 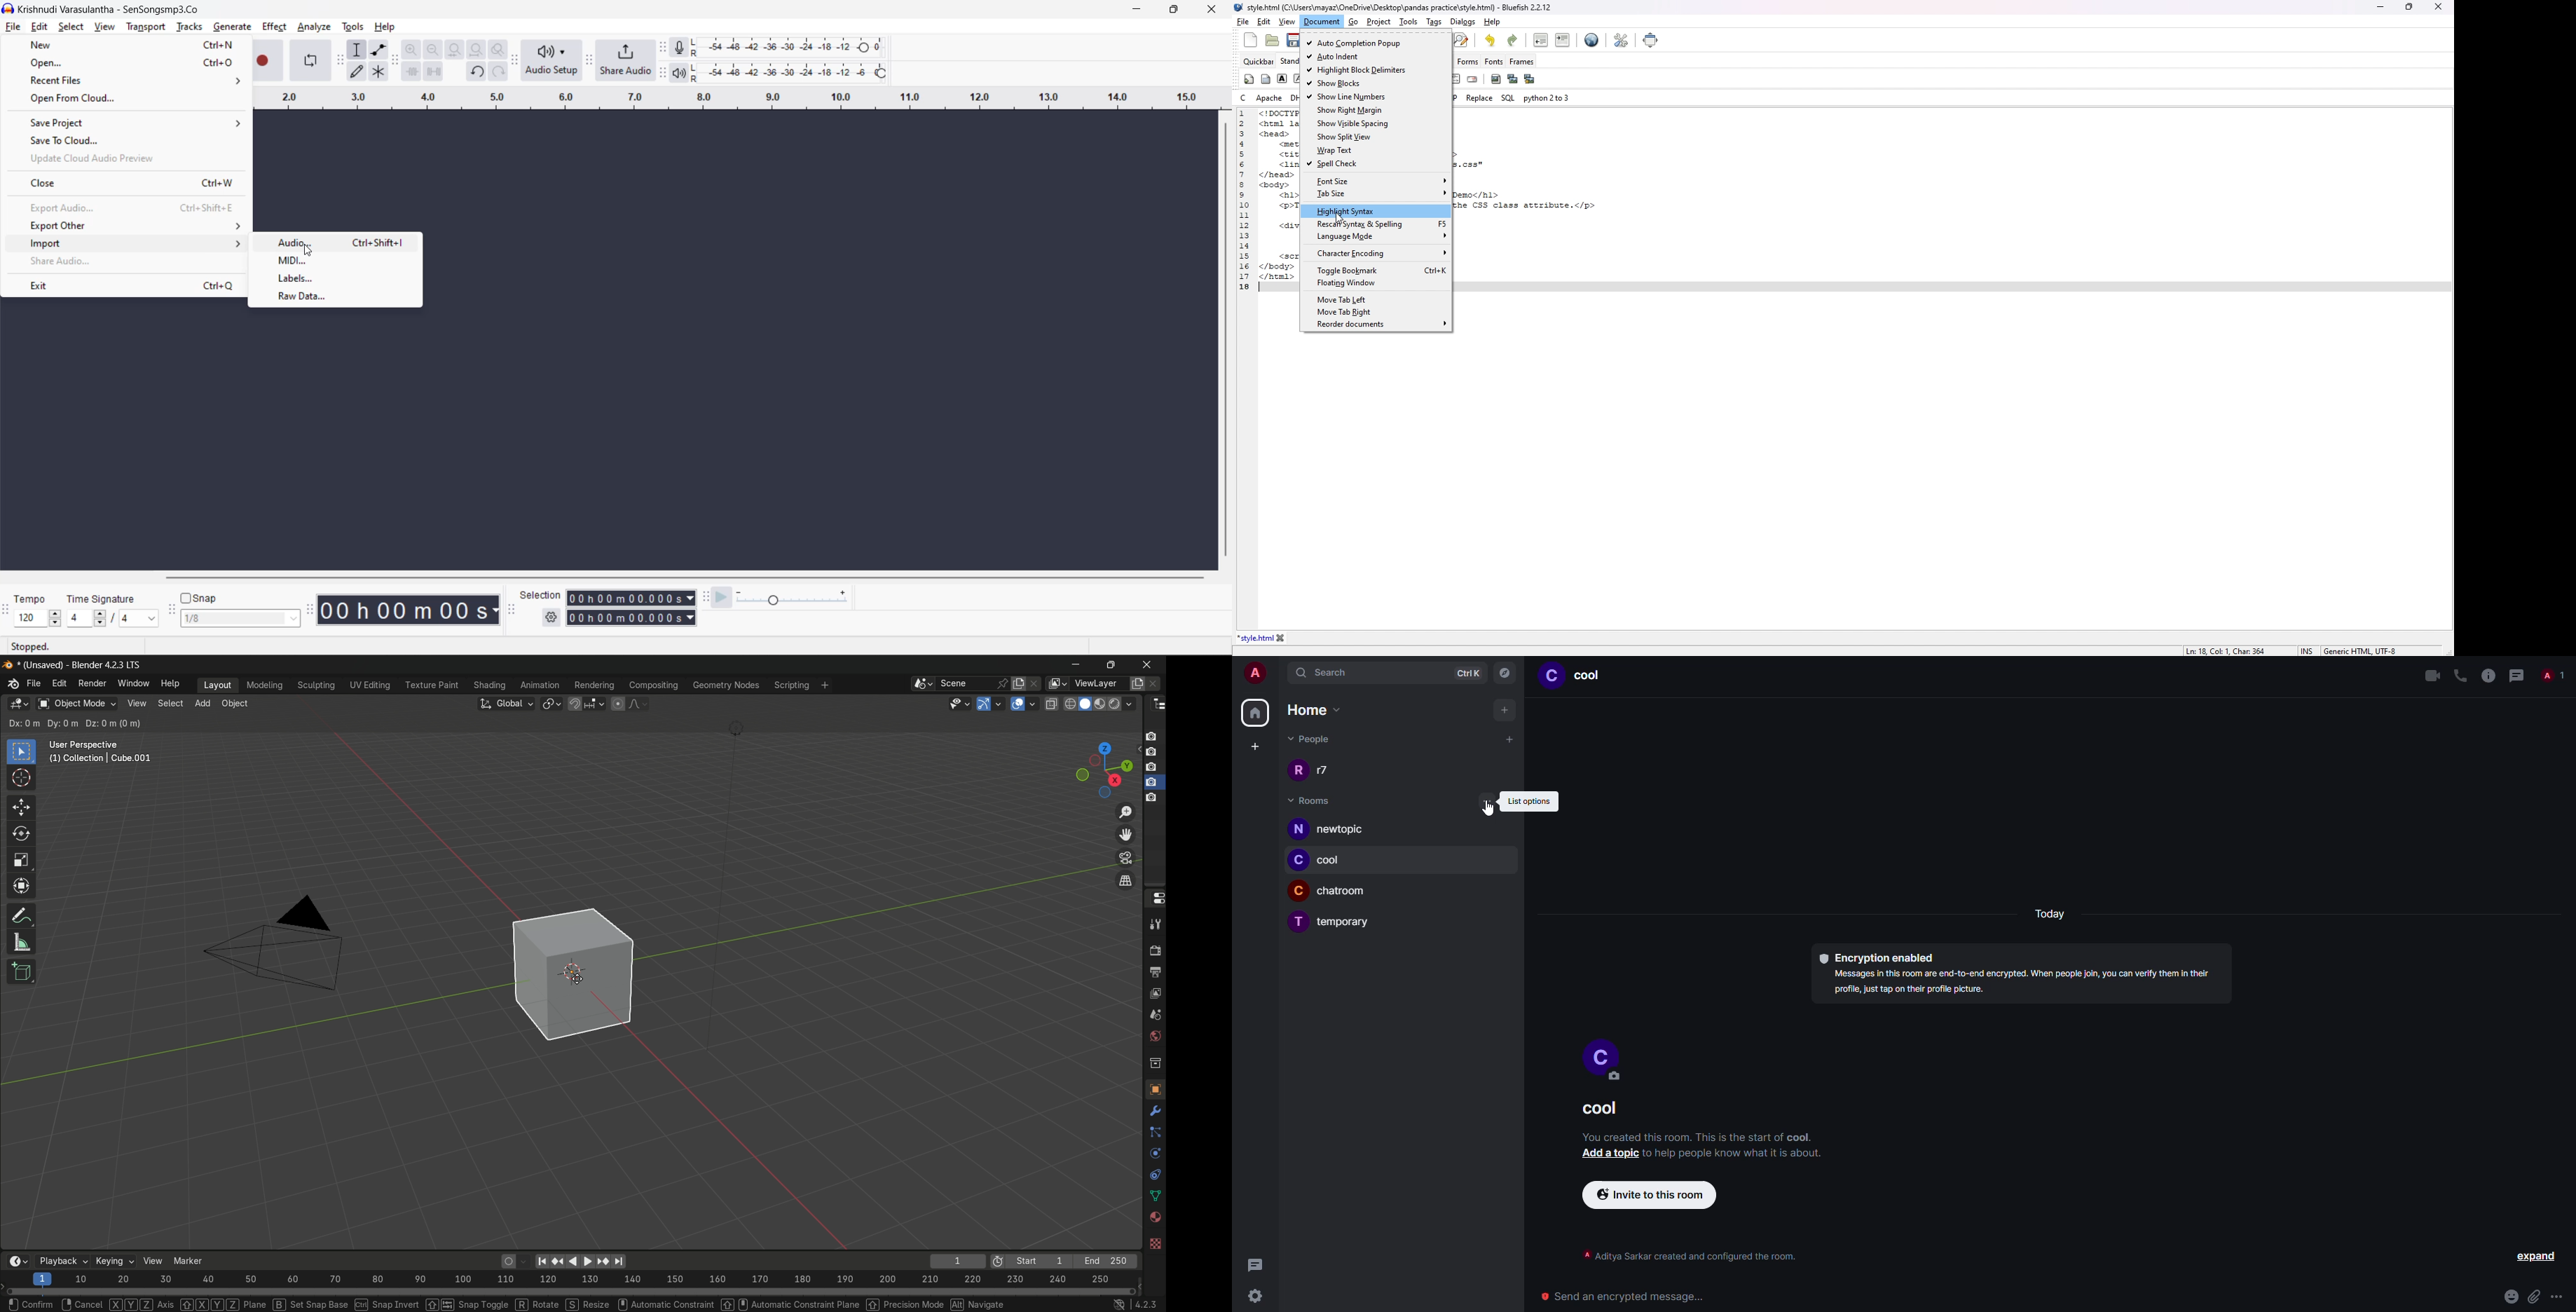 I want to click on measure, so click(x=22, y=943).